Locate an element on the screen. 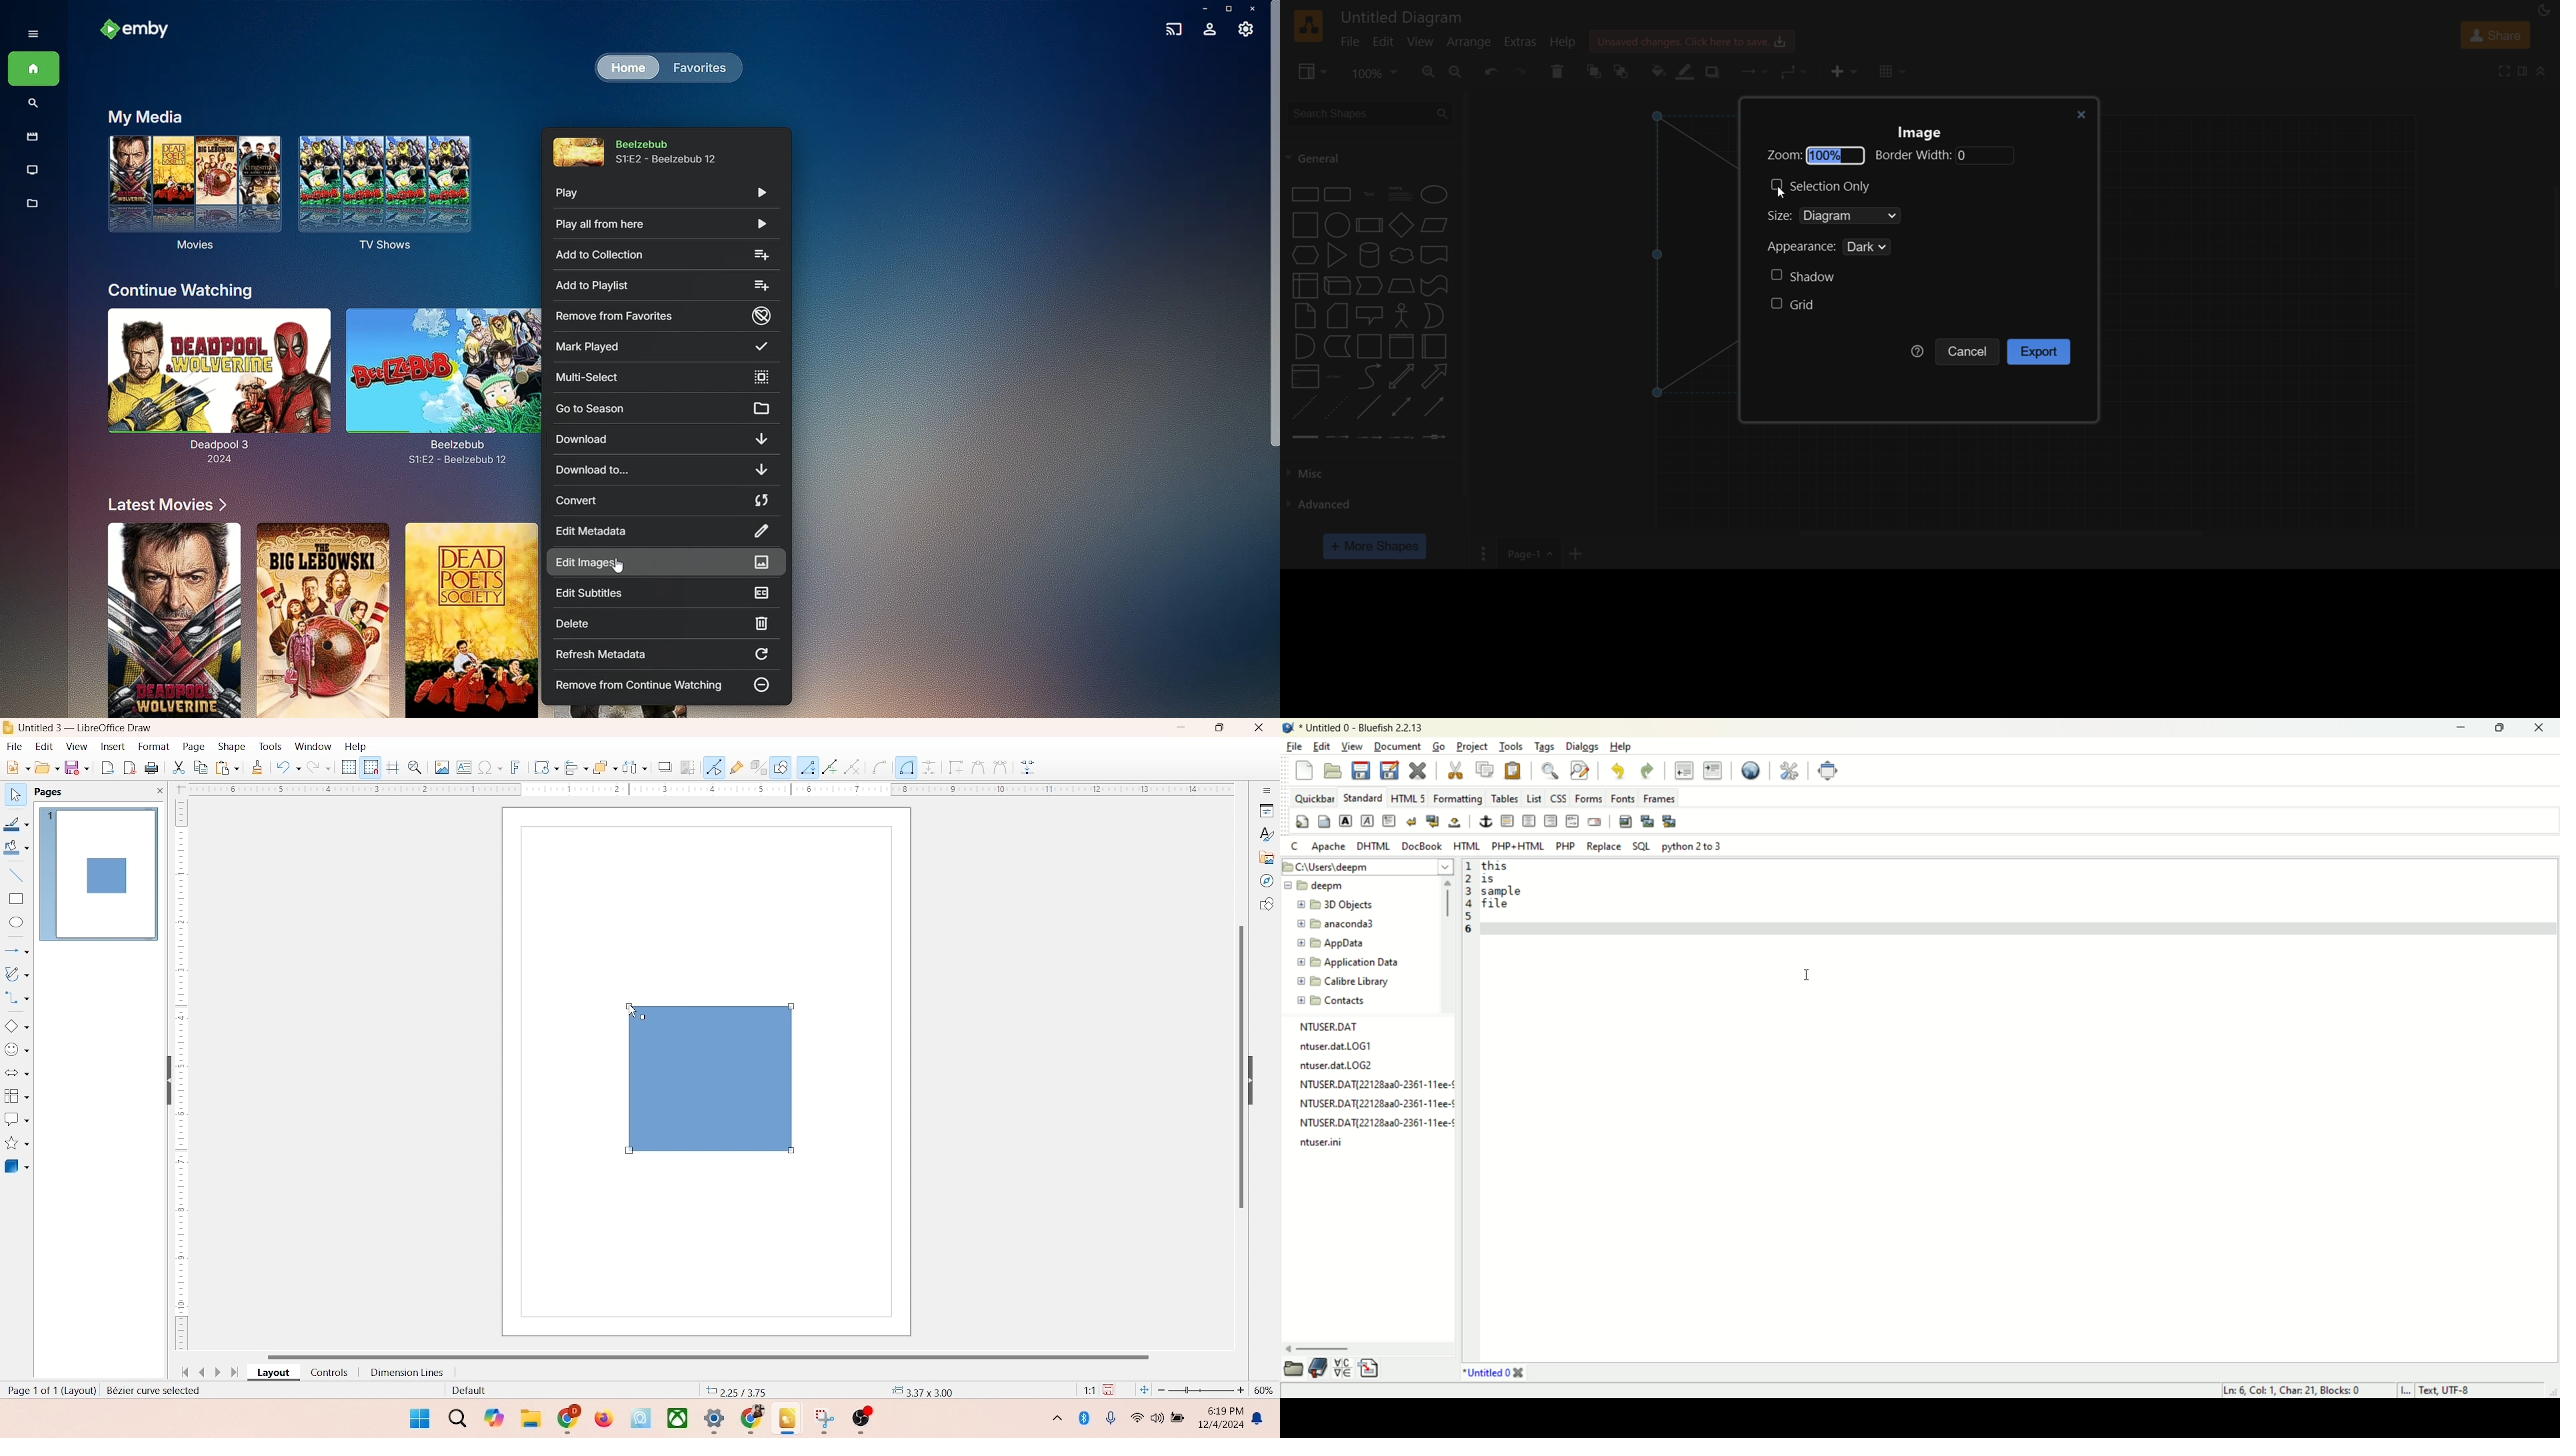  workspace is located at coordinates (2018, 1109).